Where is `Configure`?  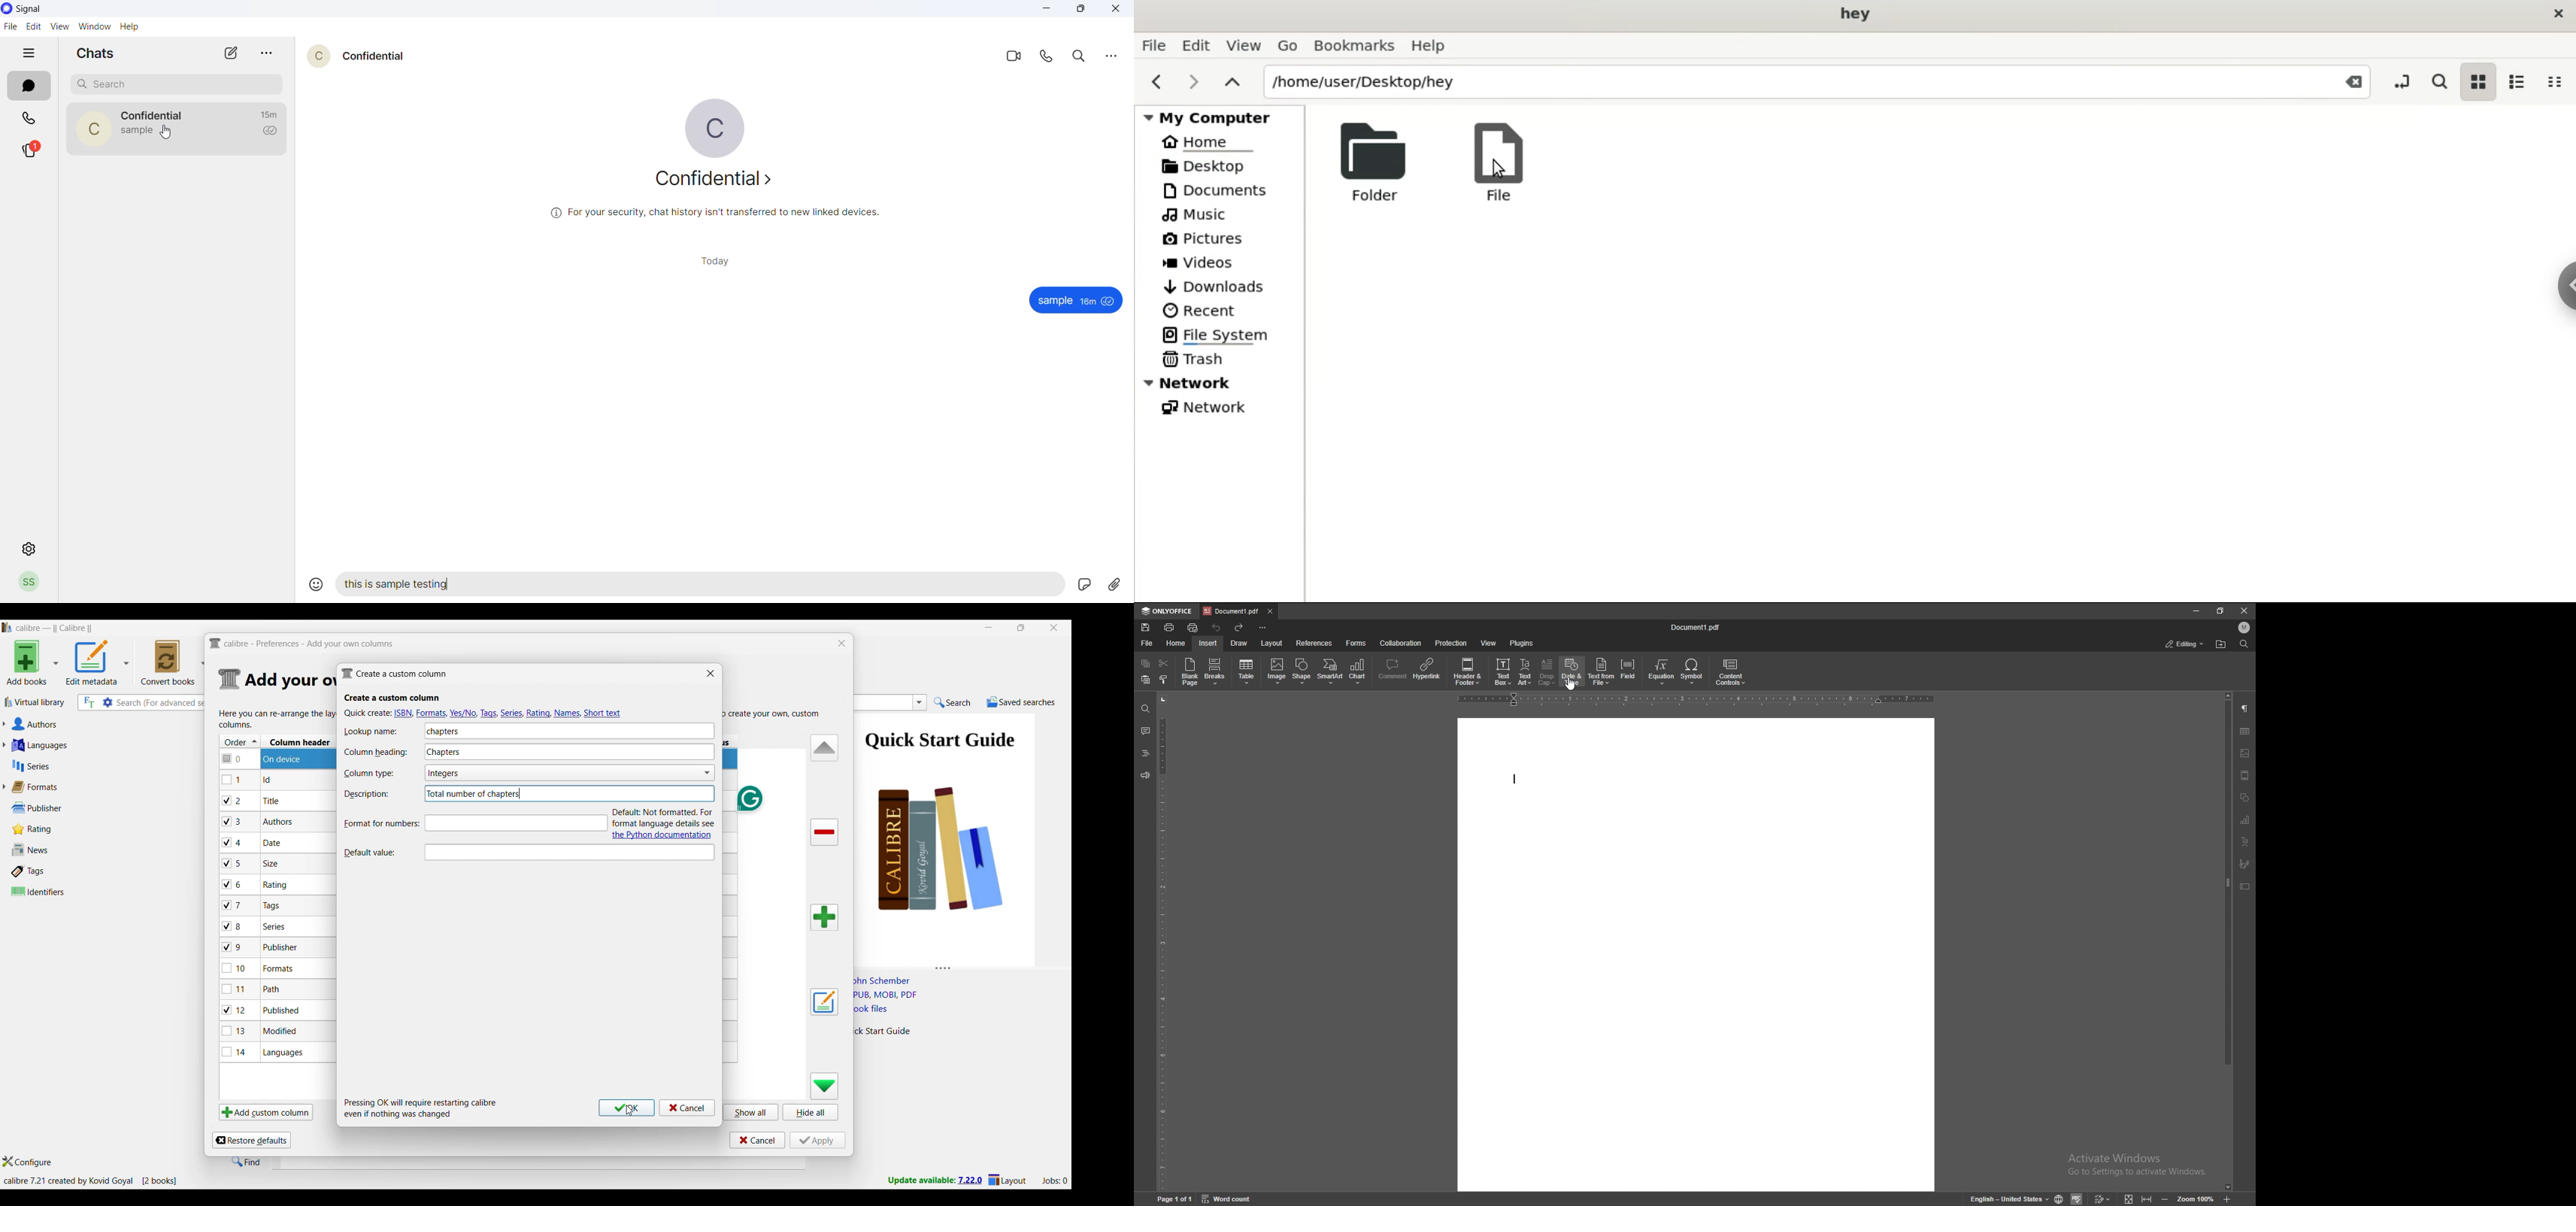 Configure is located at coordinates (27, 1161).